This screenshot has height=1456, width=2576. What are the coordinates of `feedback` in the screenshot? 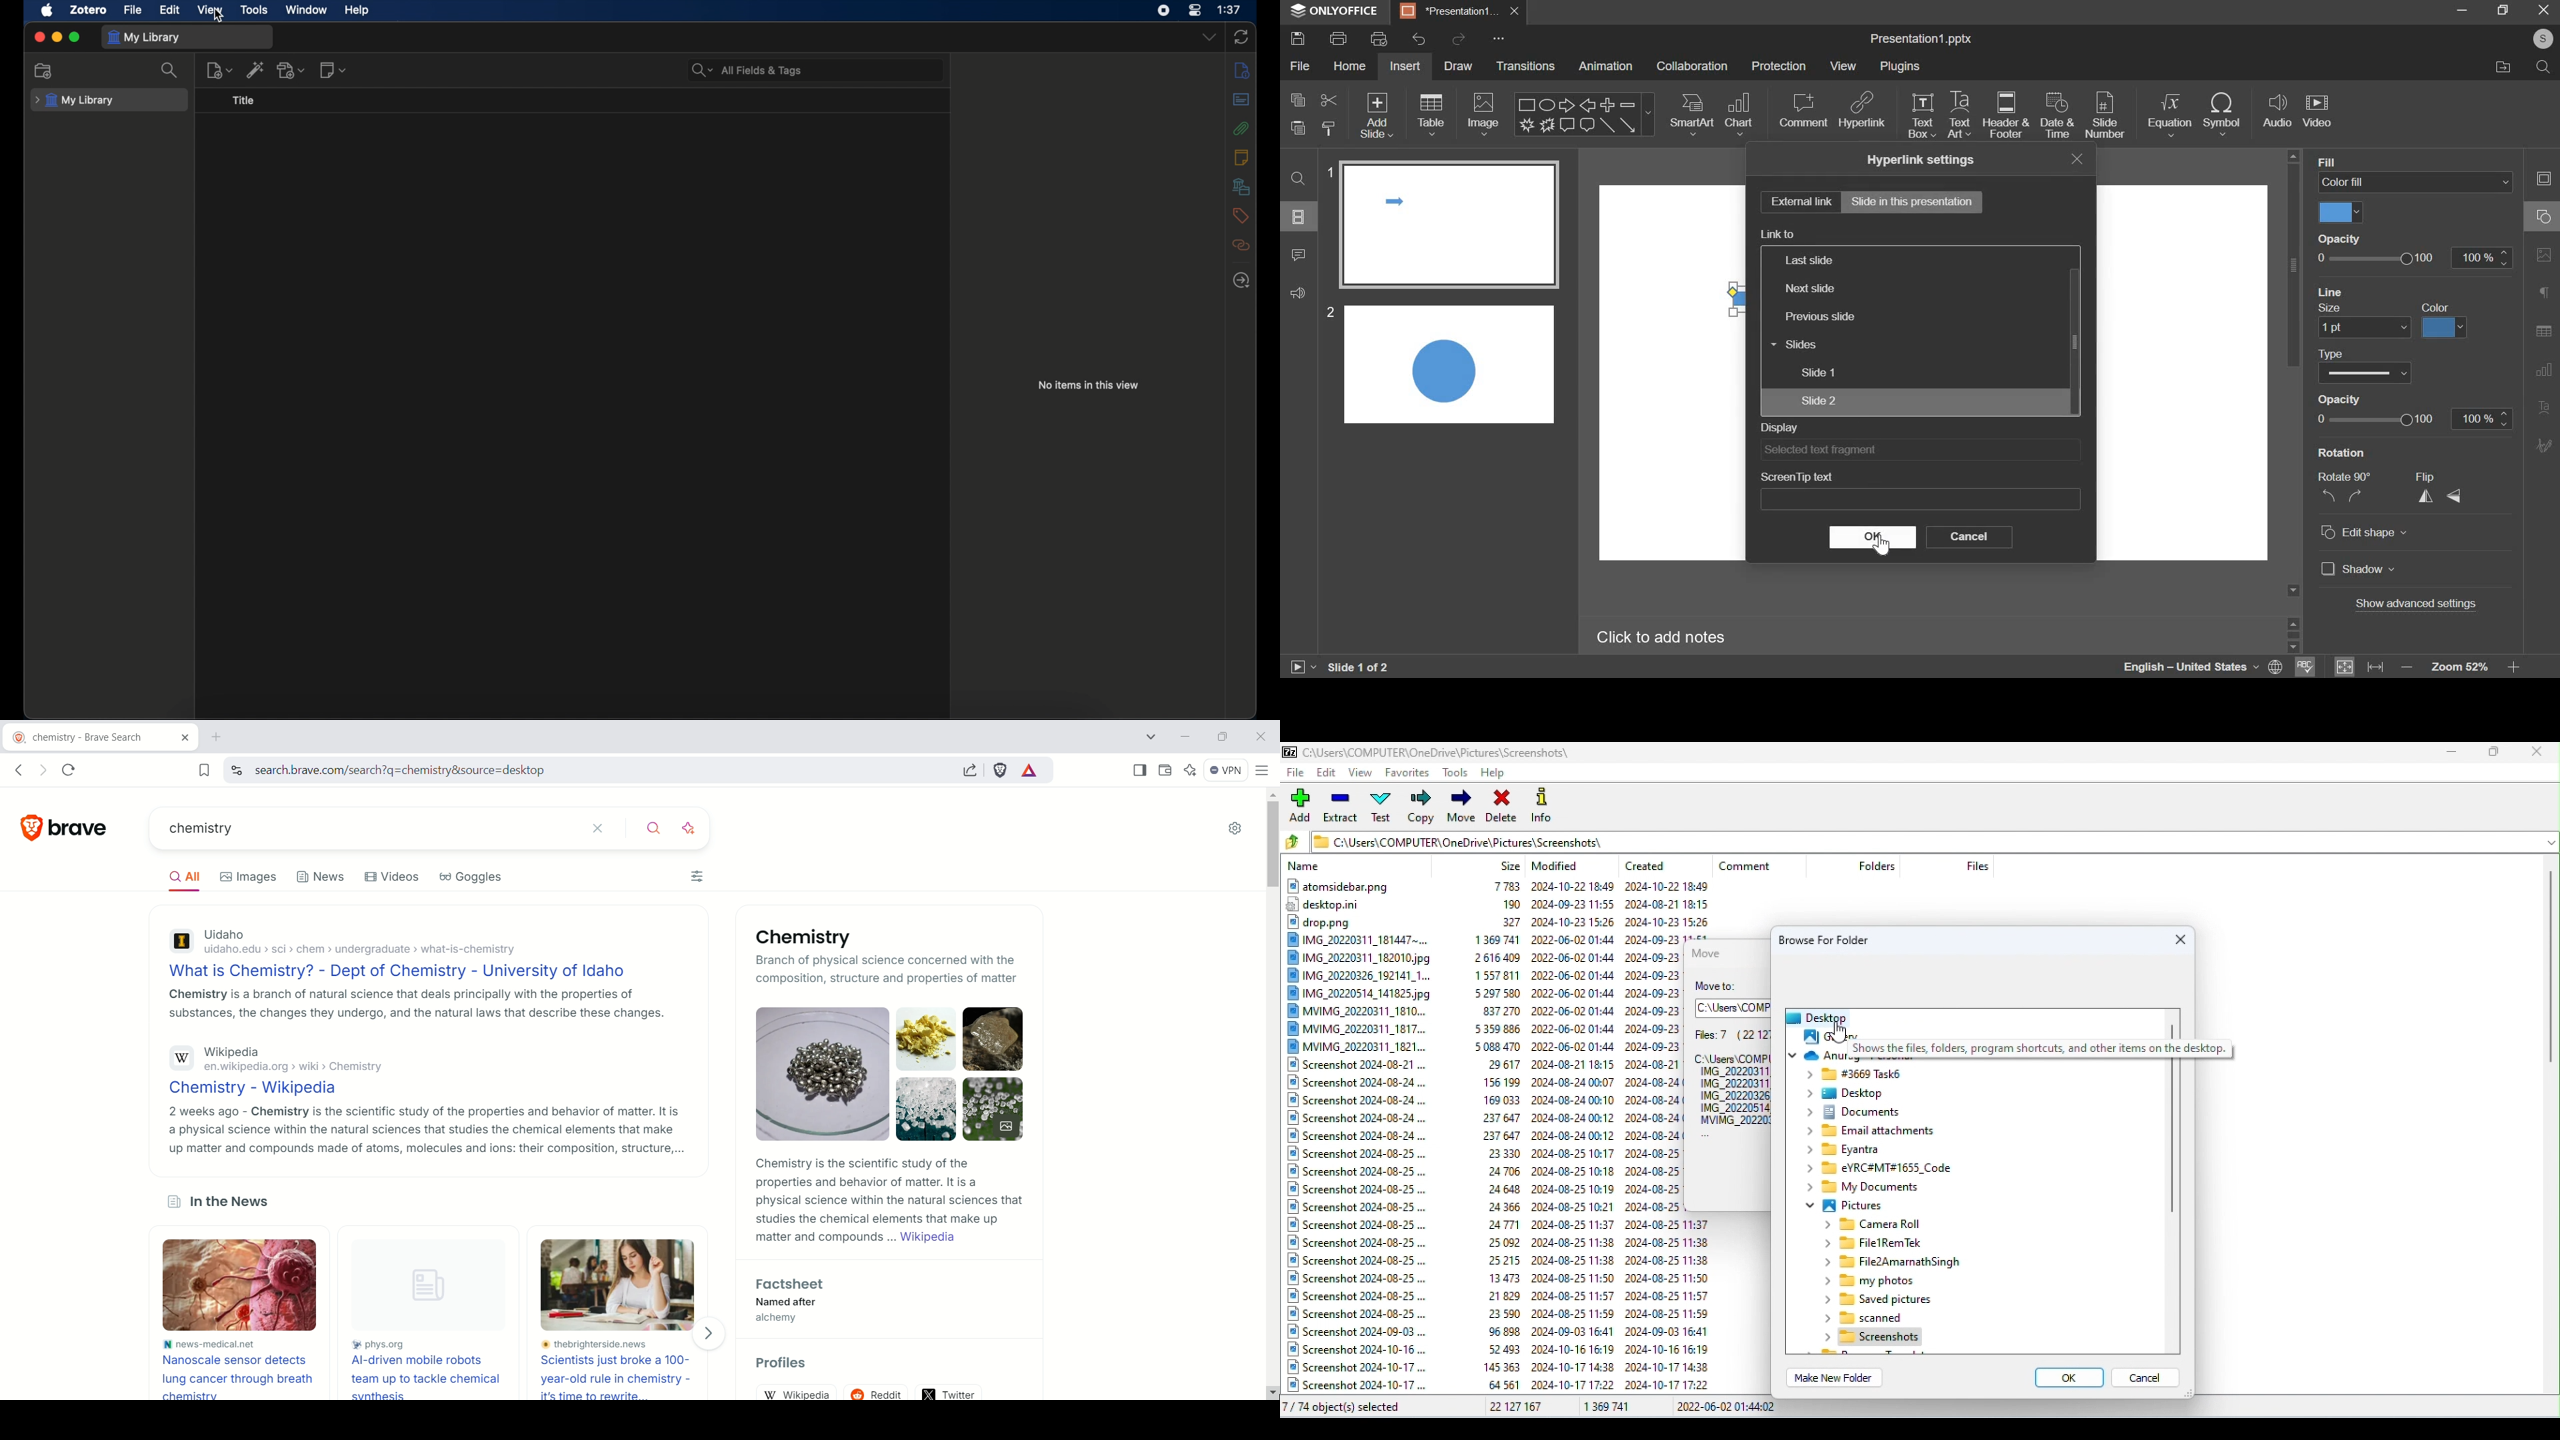 It's located at (1297, 293).